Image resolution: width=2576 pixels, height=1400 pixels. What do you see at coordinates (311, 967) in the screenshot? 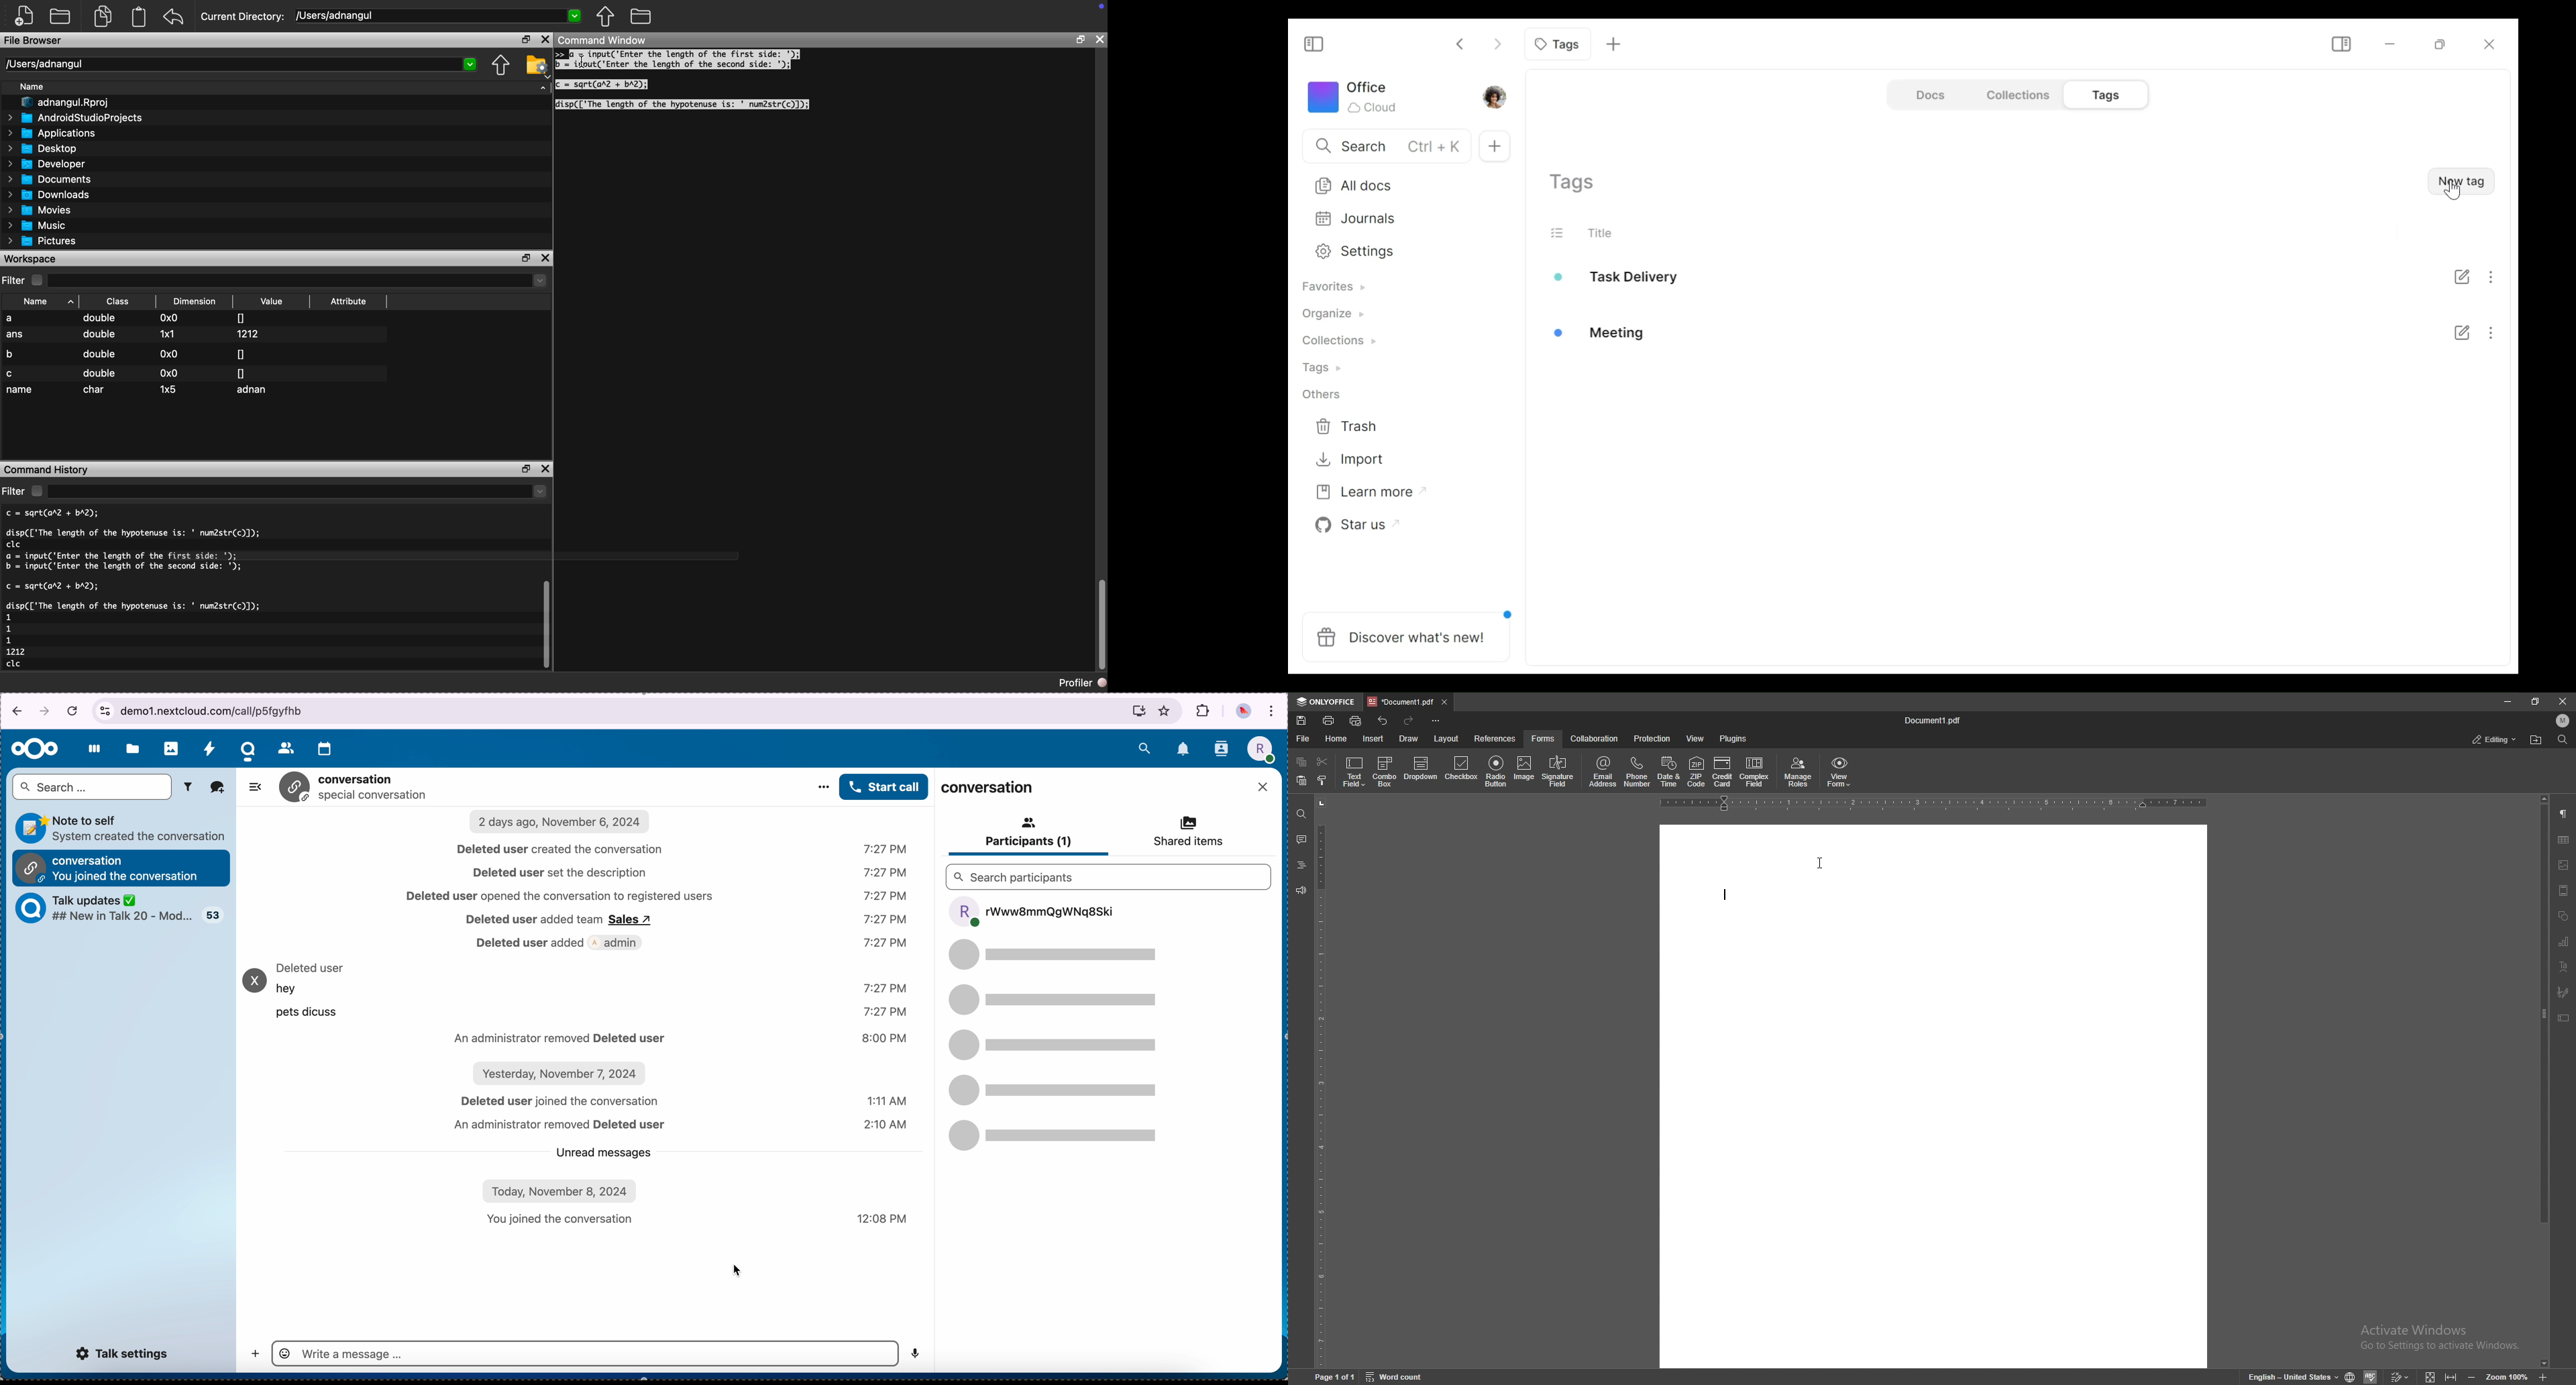
I see `deleted user` at bounding box center [311, 967].